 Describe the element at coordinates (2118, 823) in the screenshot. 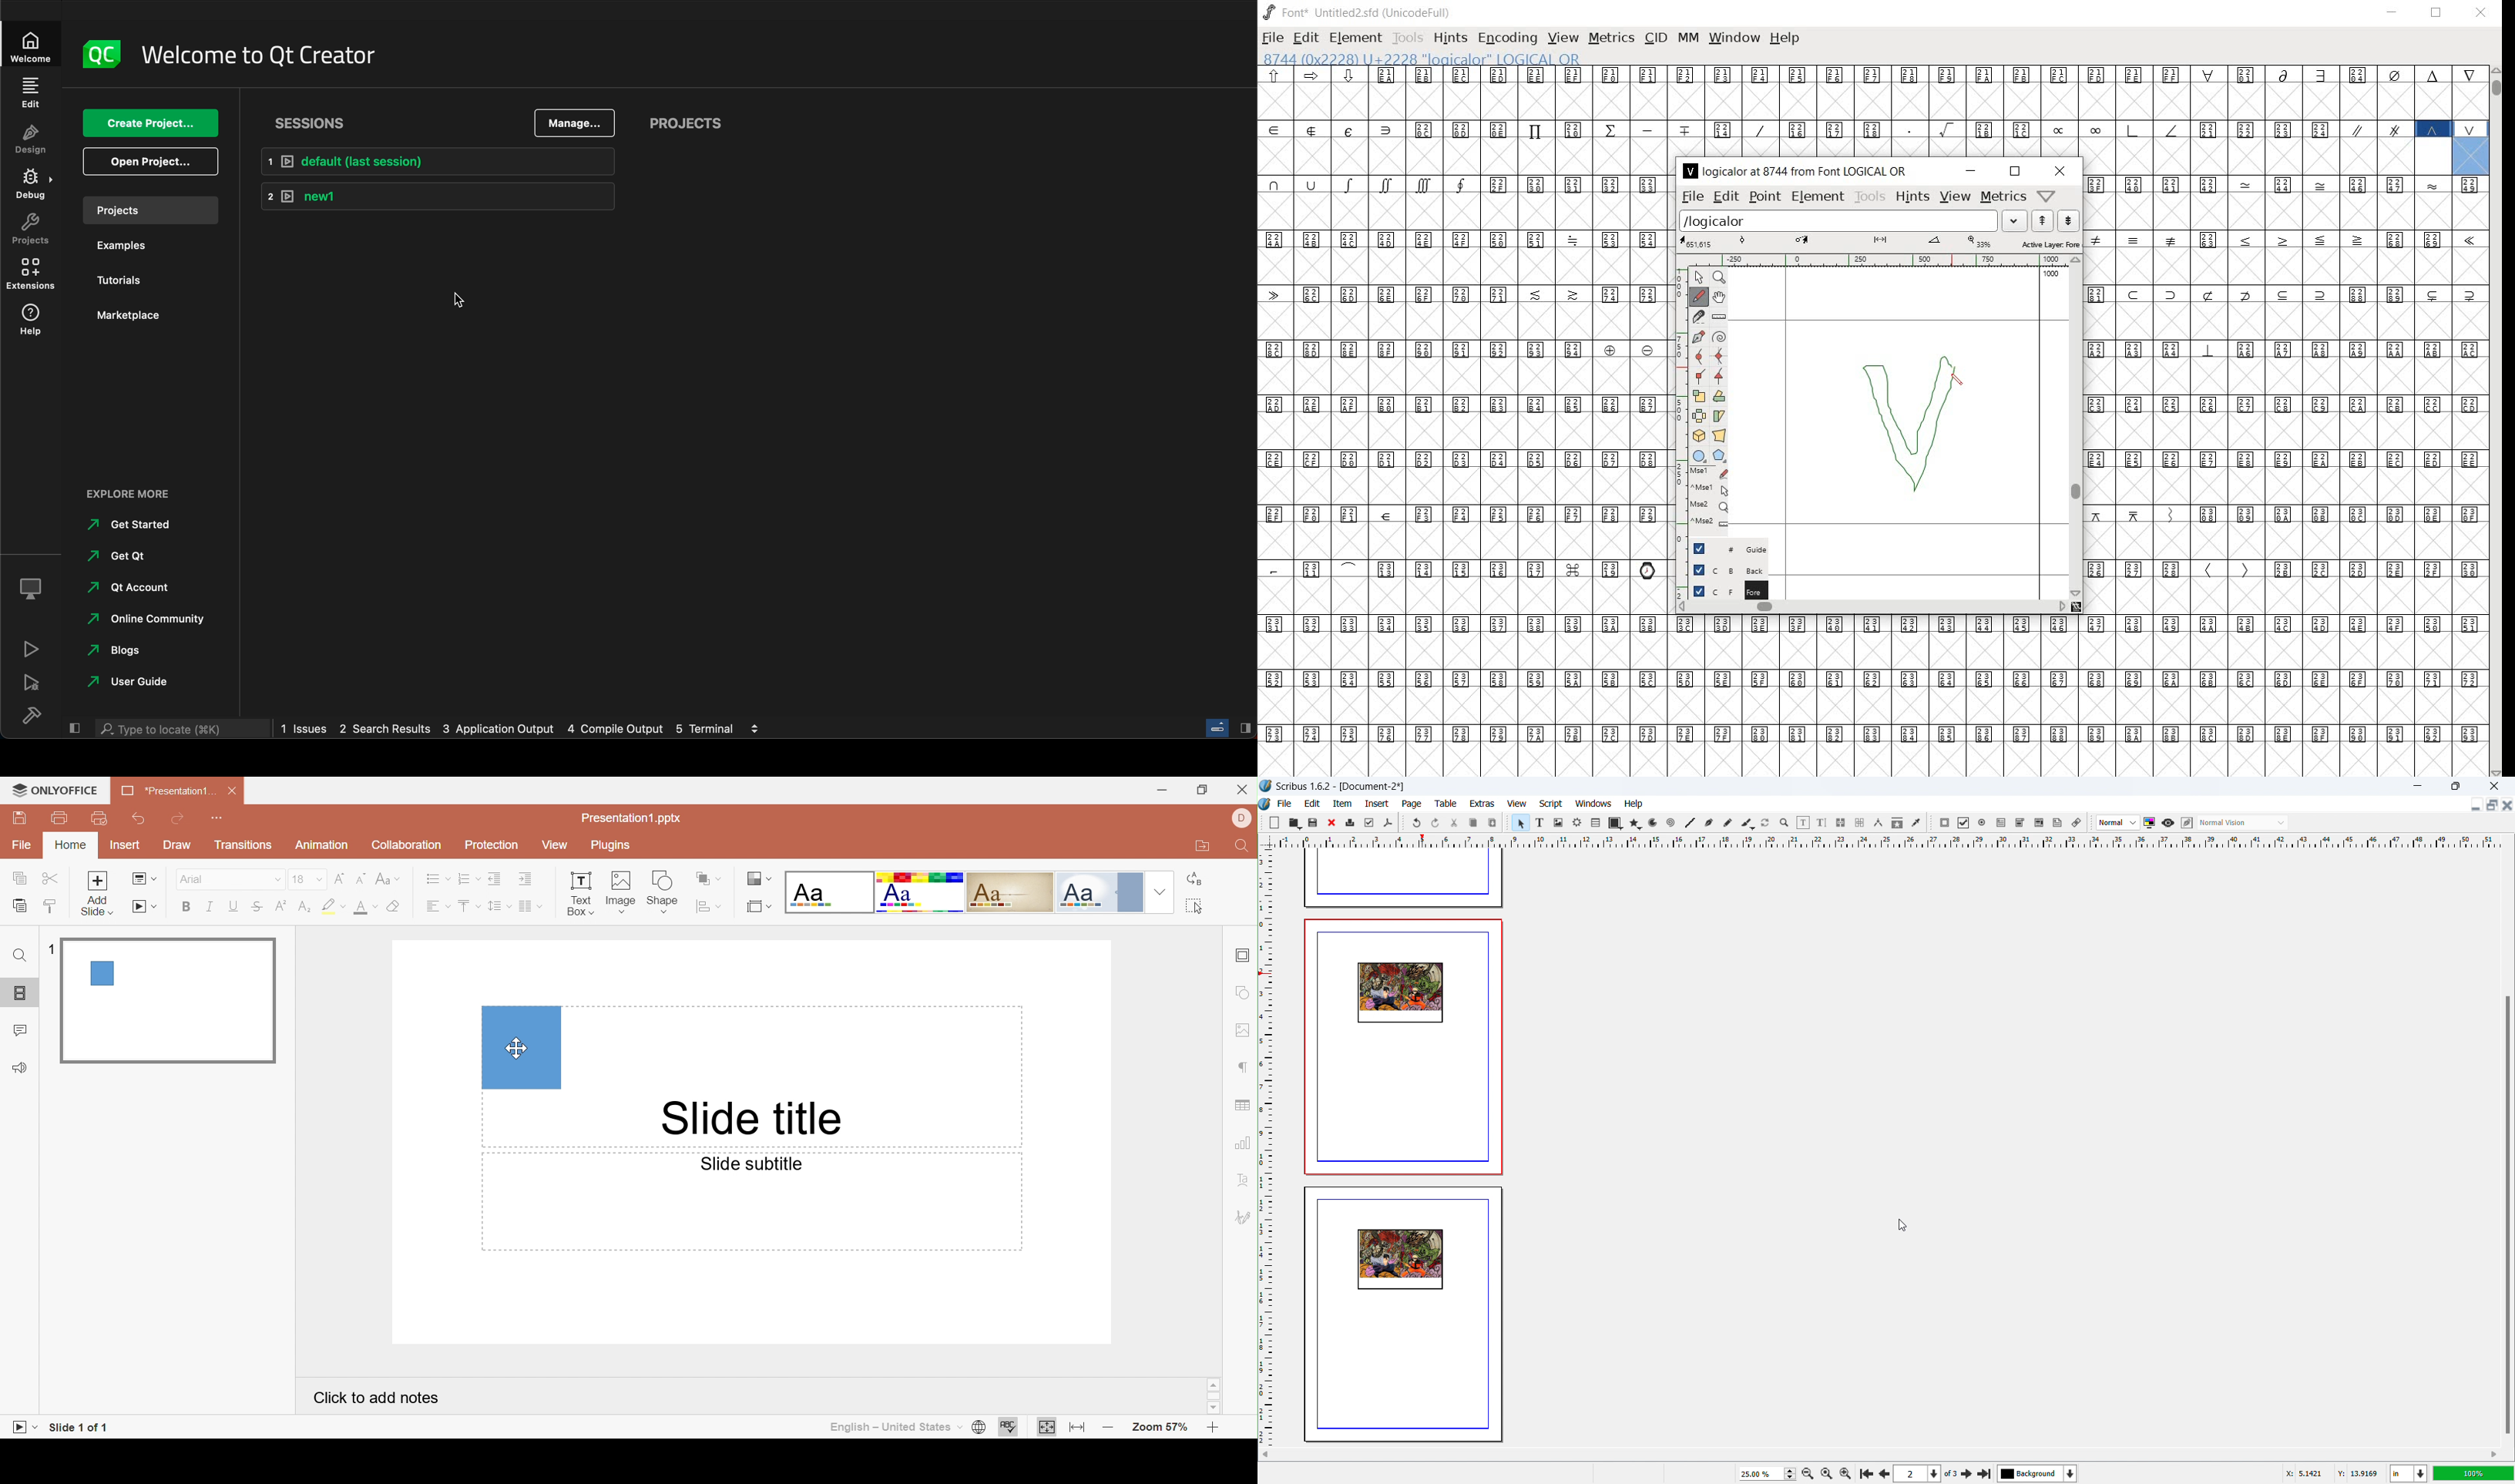

I see `select image preview quality` at that location.